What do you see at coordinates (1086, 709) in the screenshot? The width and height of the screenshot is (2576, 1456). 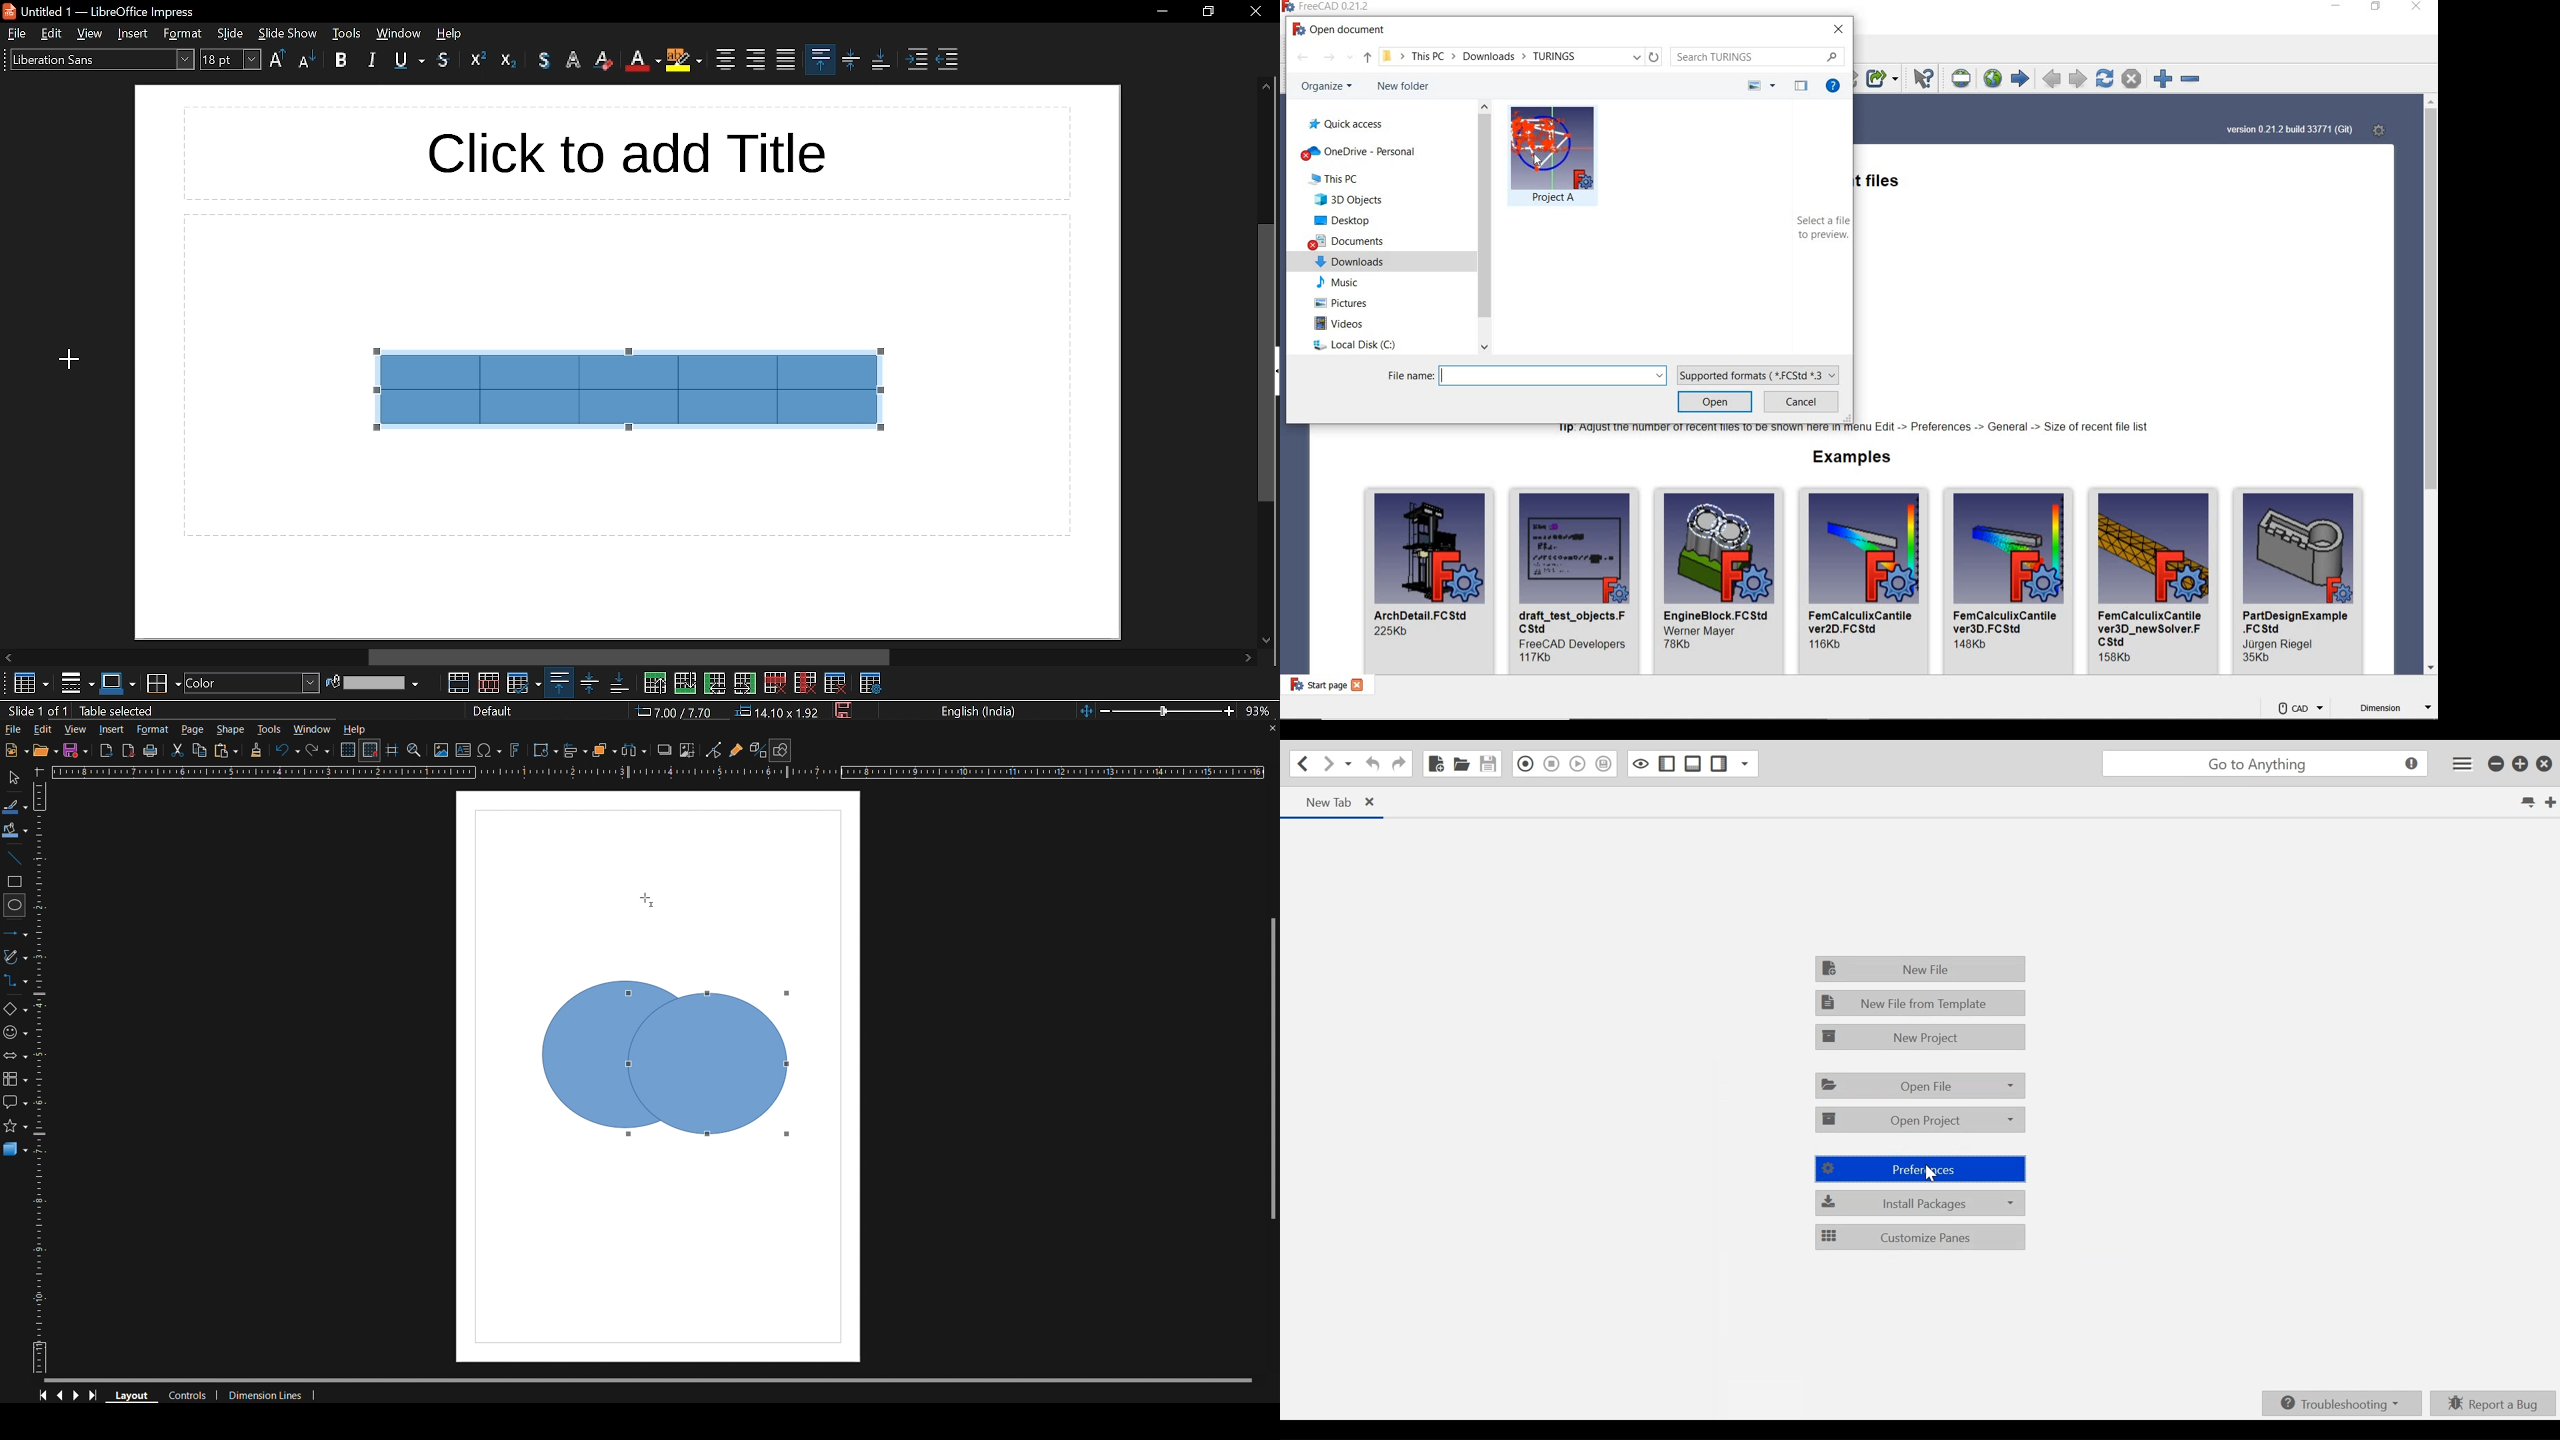 I see `fit to page ` at bounding box center [1086, 709].